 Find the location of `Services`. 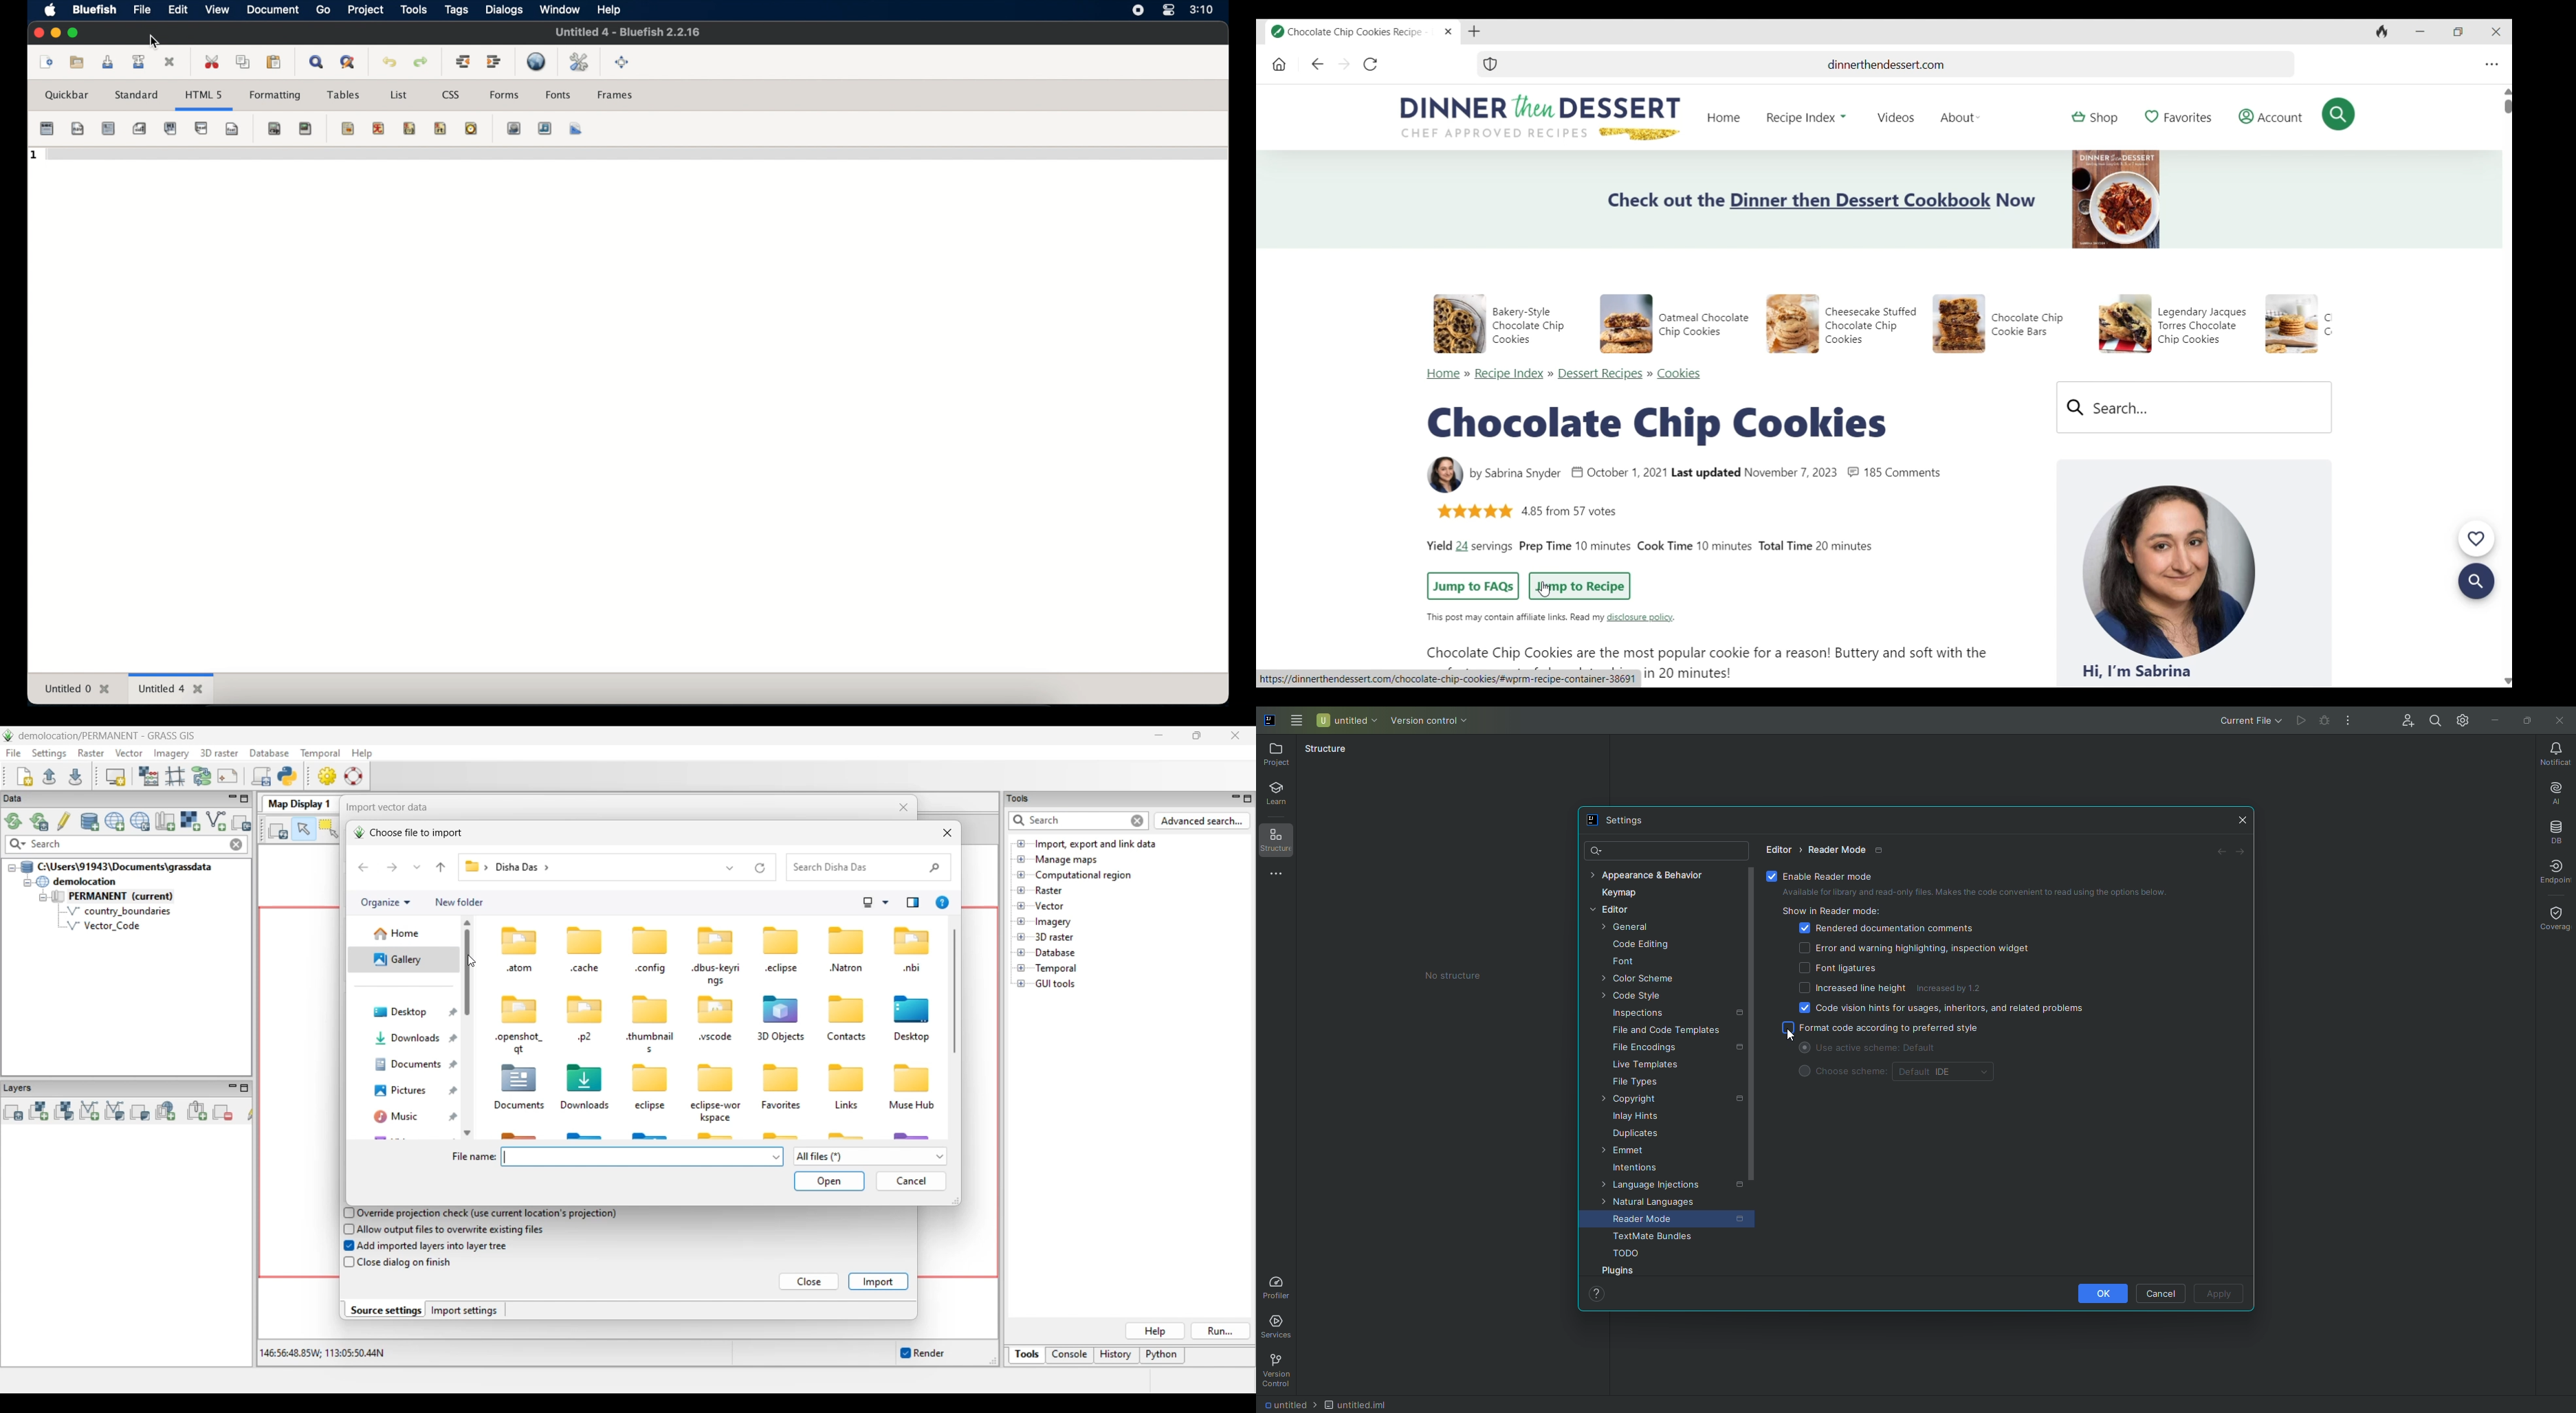

Services is located at coordinates (1277, 1328).